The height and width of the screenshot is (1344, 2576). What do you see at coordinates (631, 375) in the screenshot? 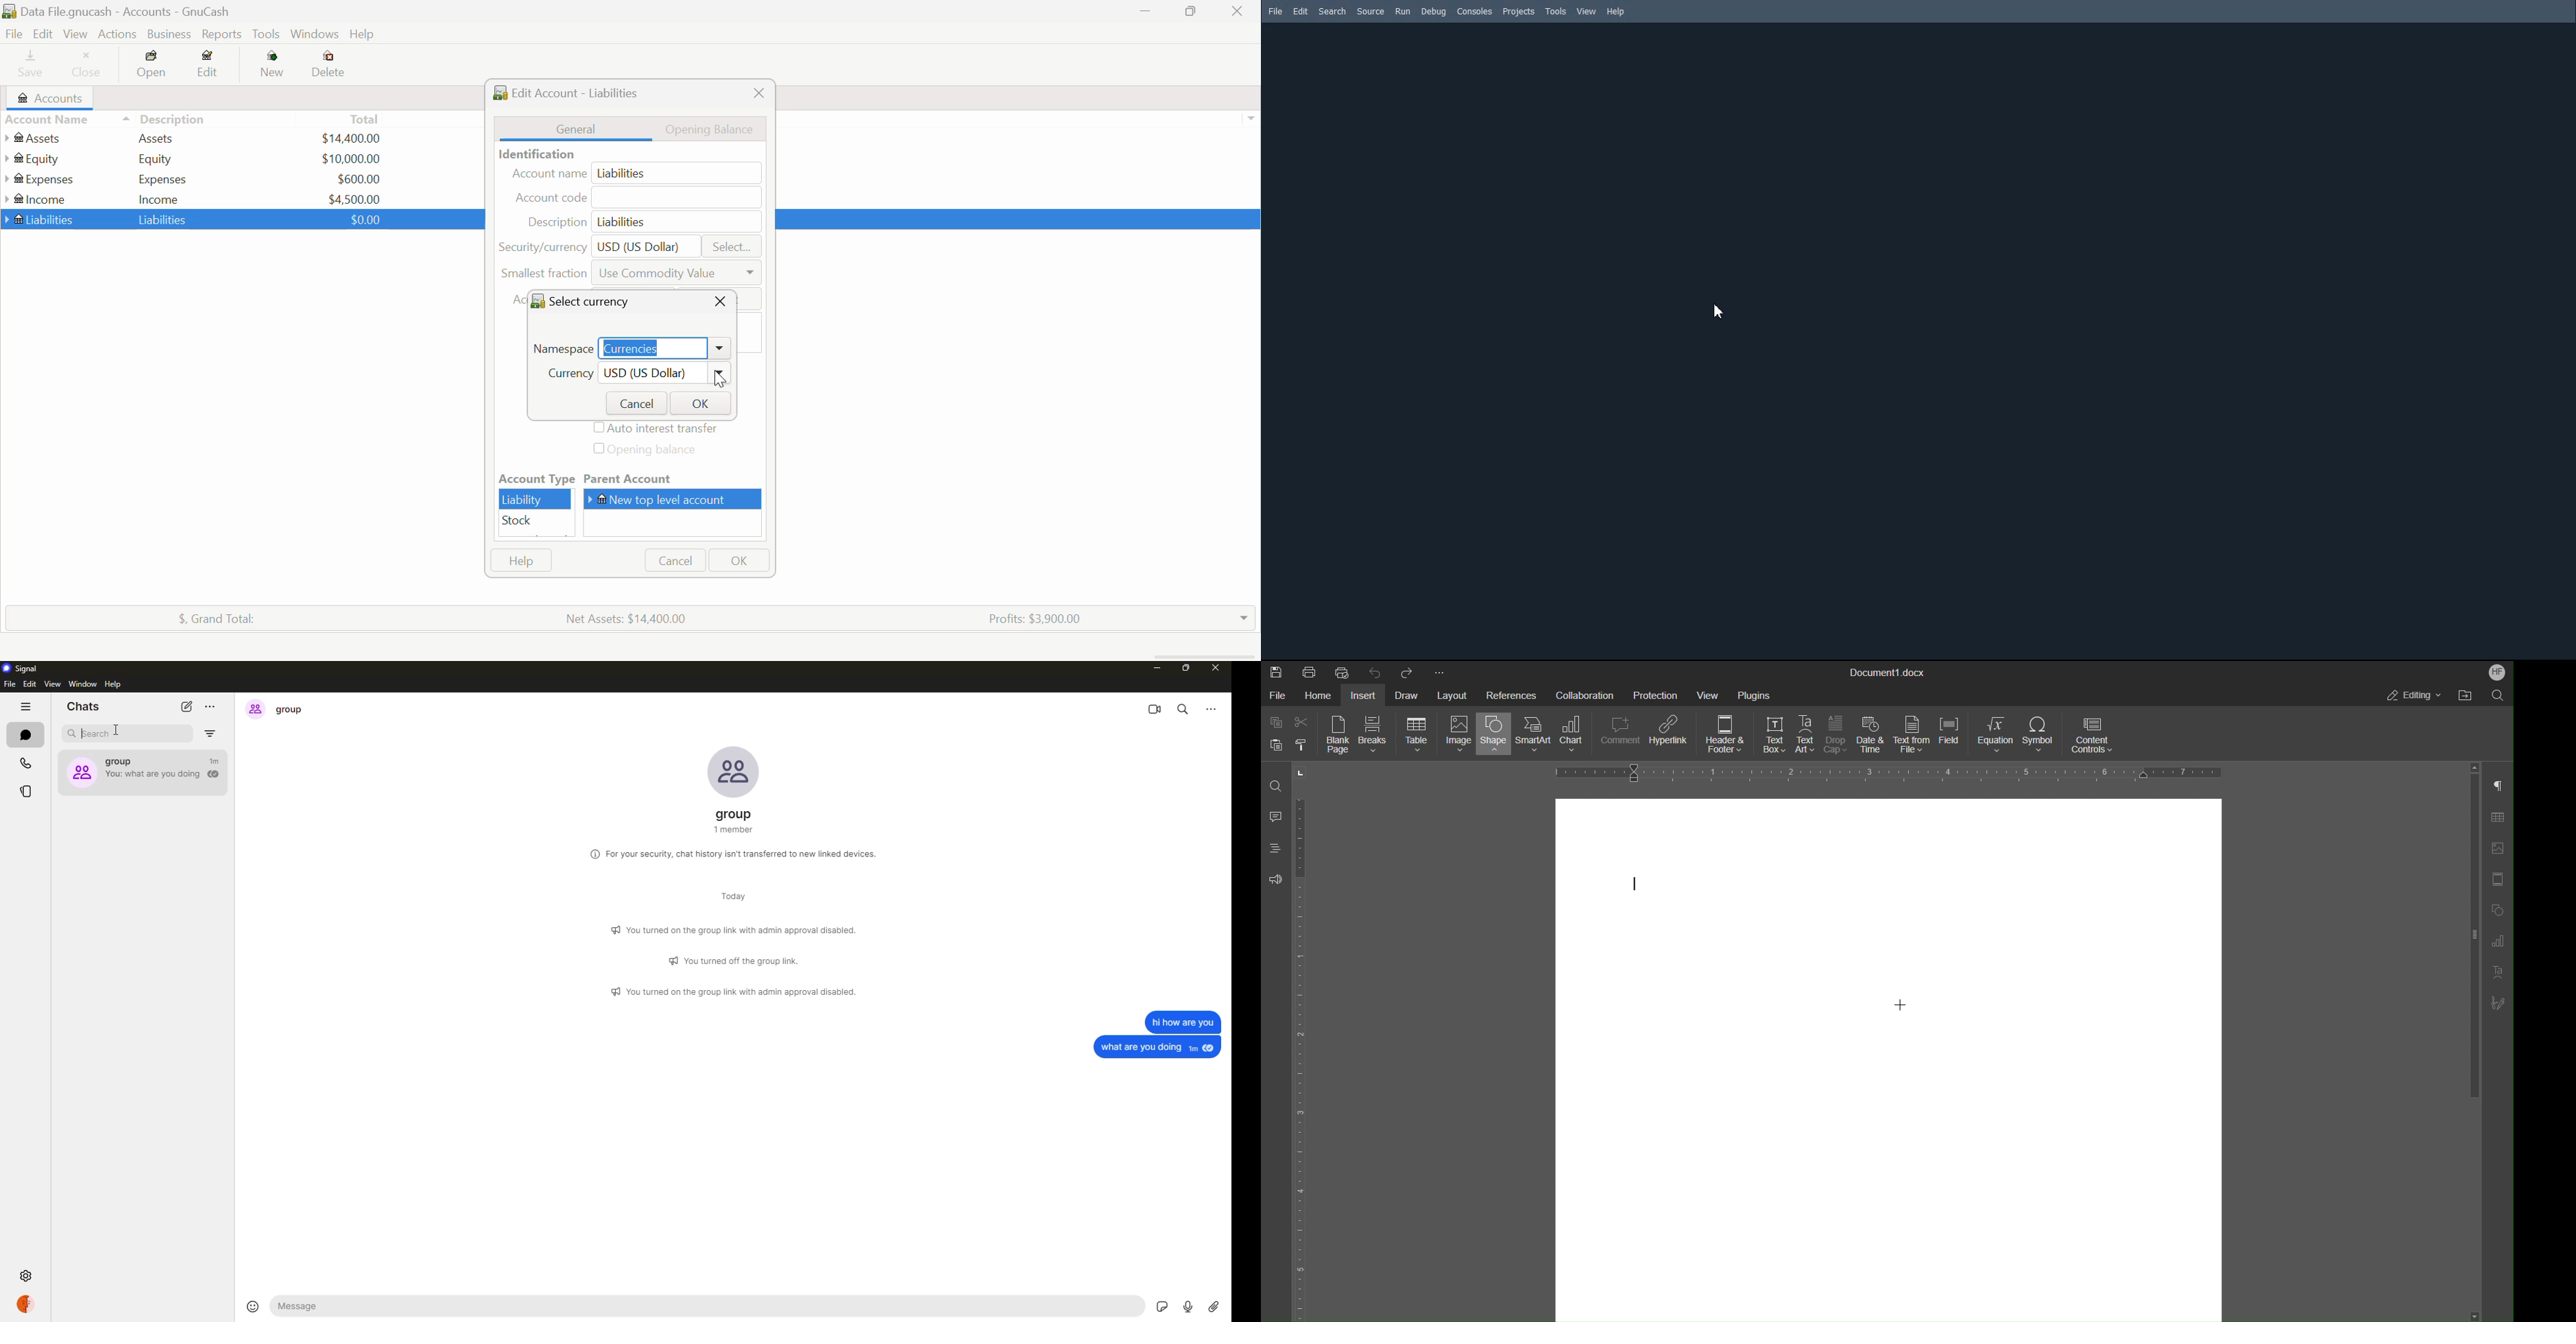
I see `Currency: USD (US Dollar)` at bounding box center [631, 375].